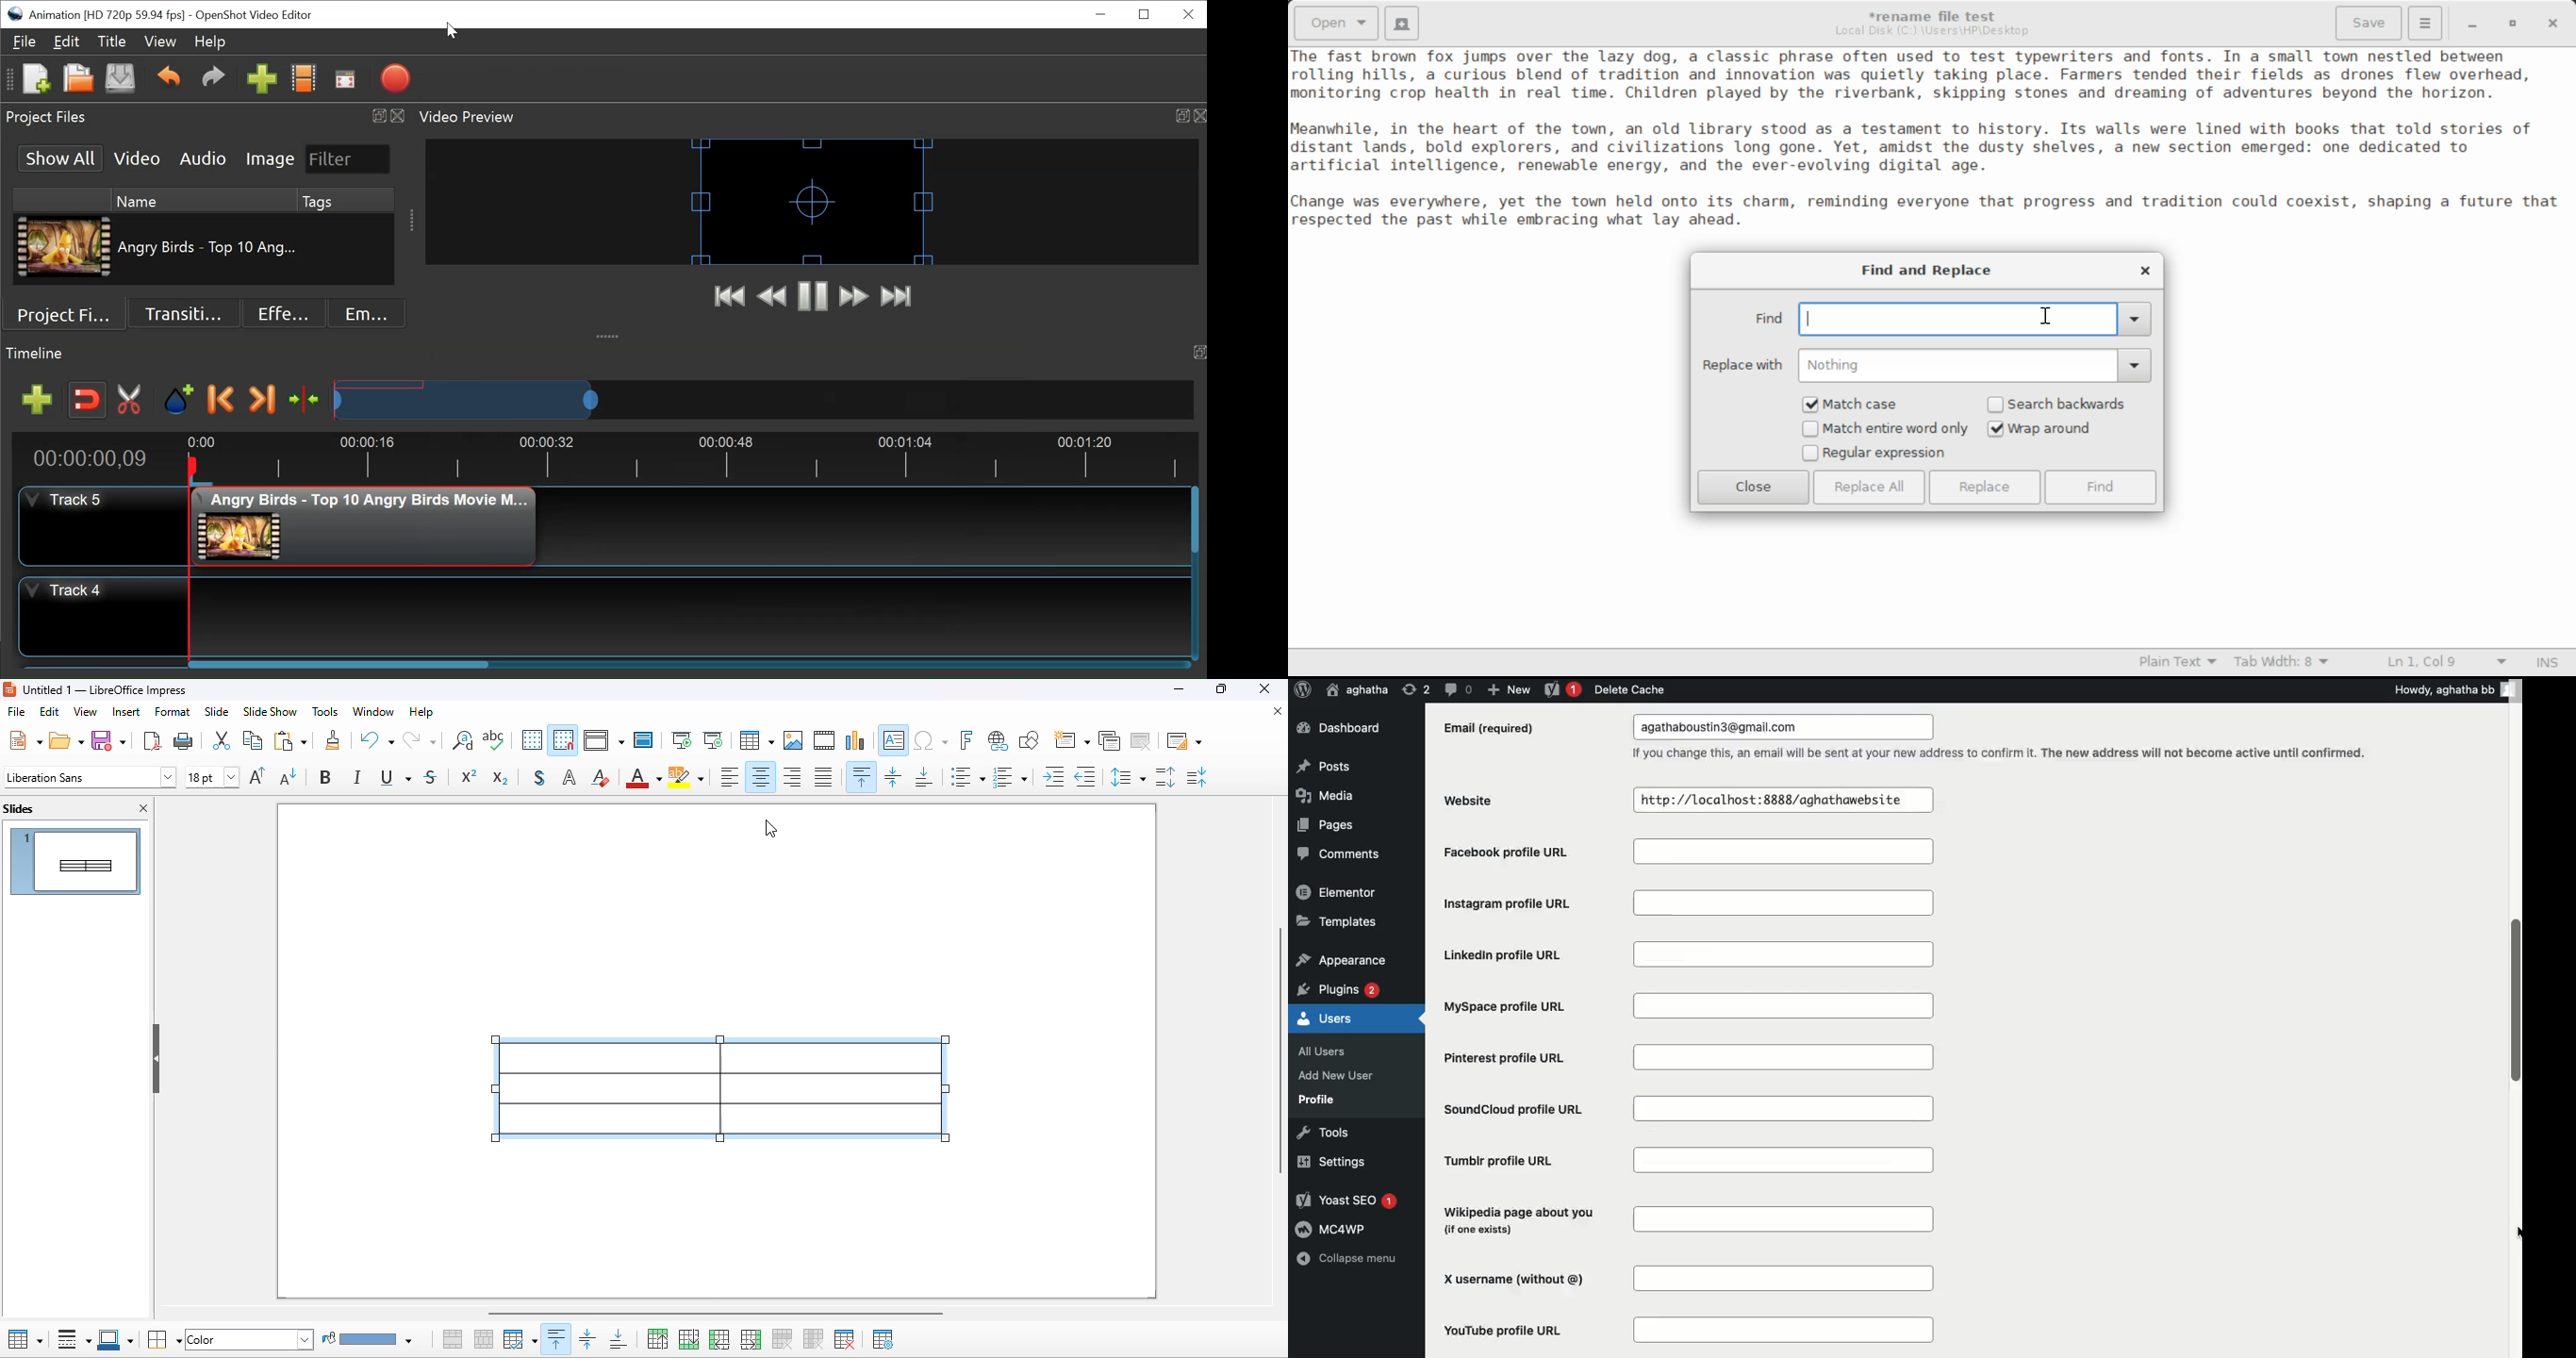  I want to click on Edit, so click(66, 41).